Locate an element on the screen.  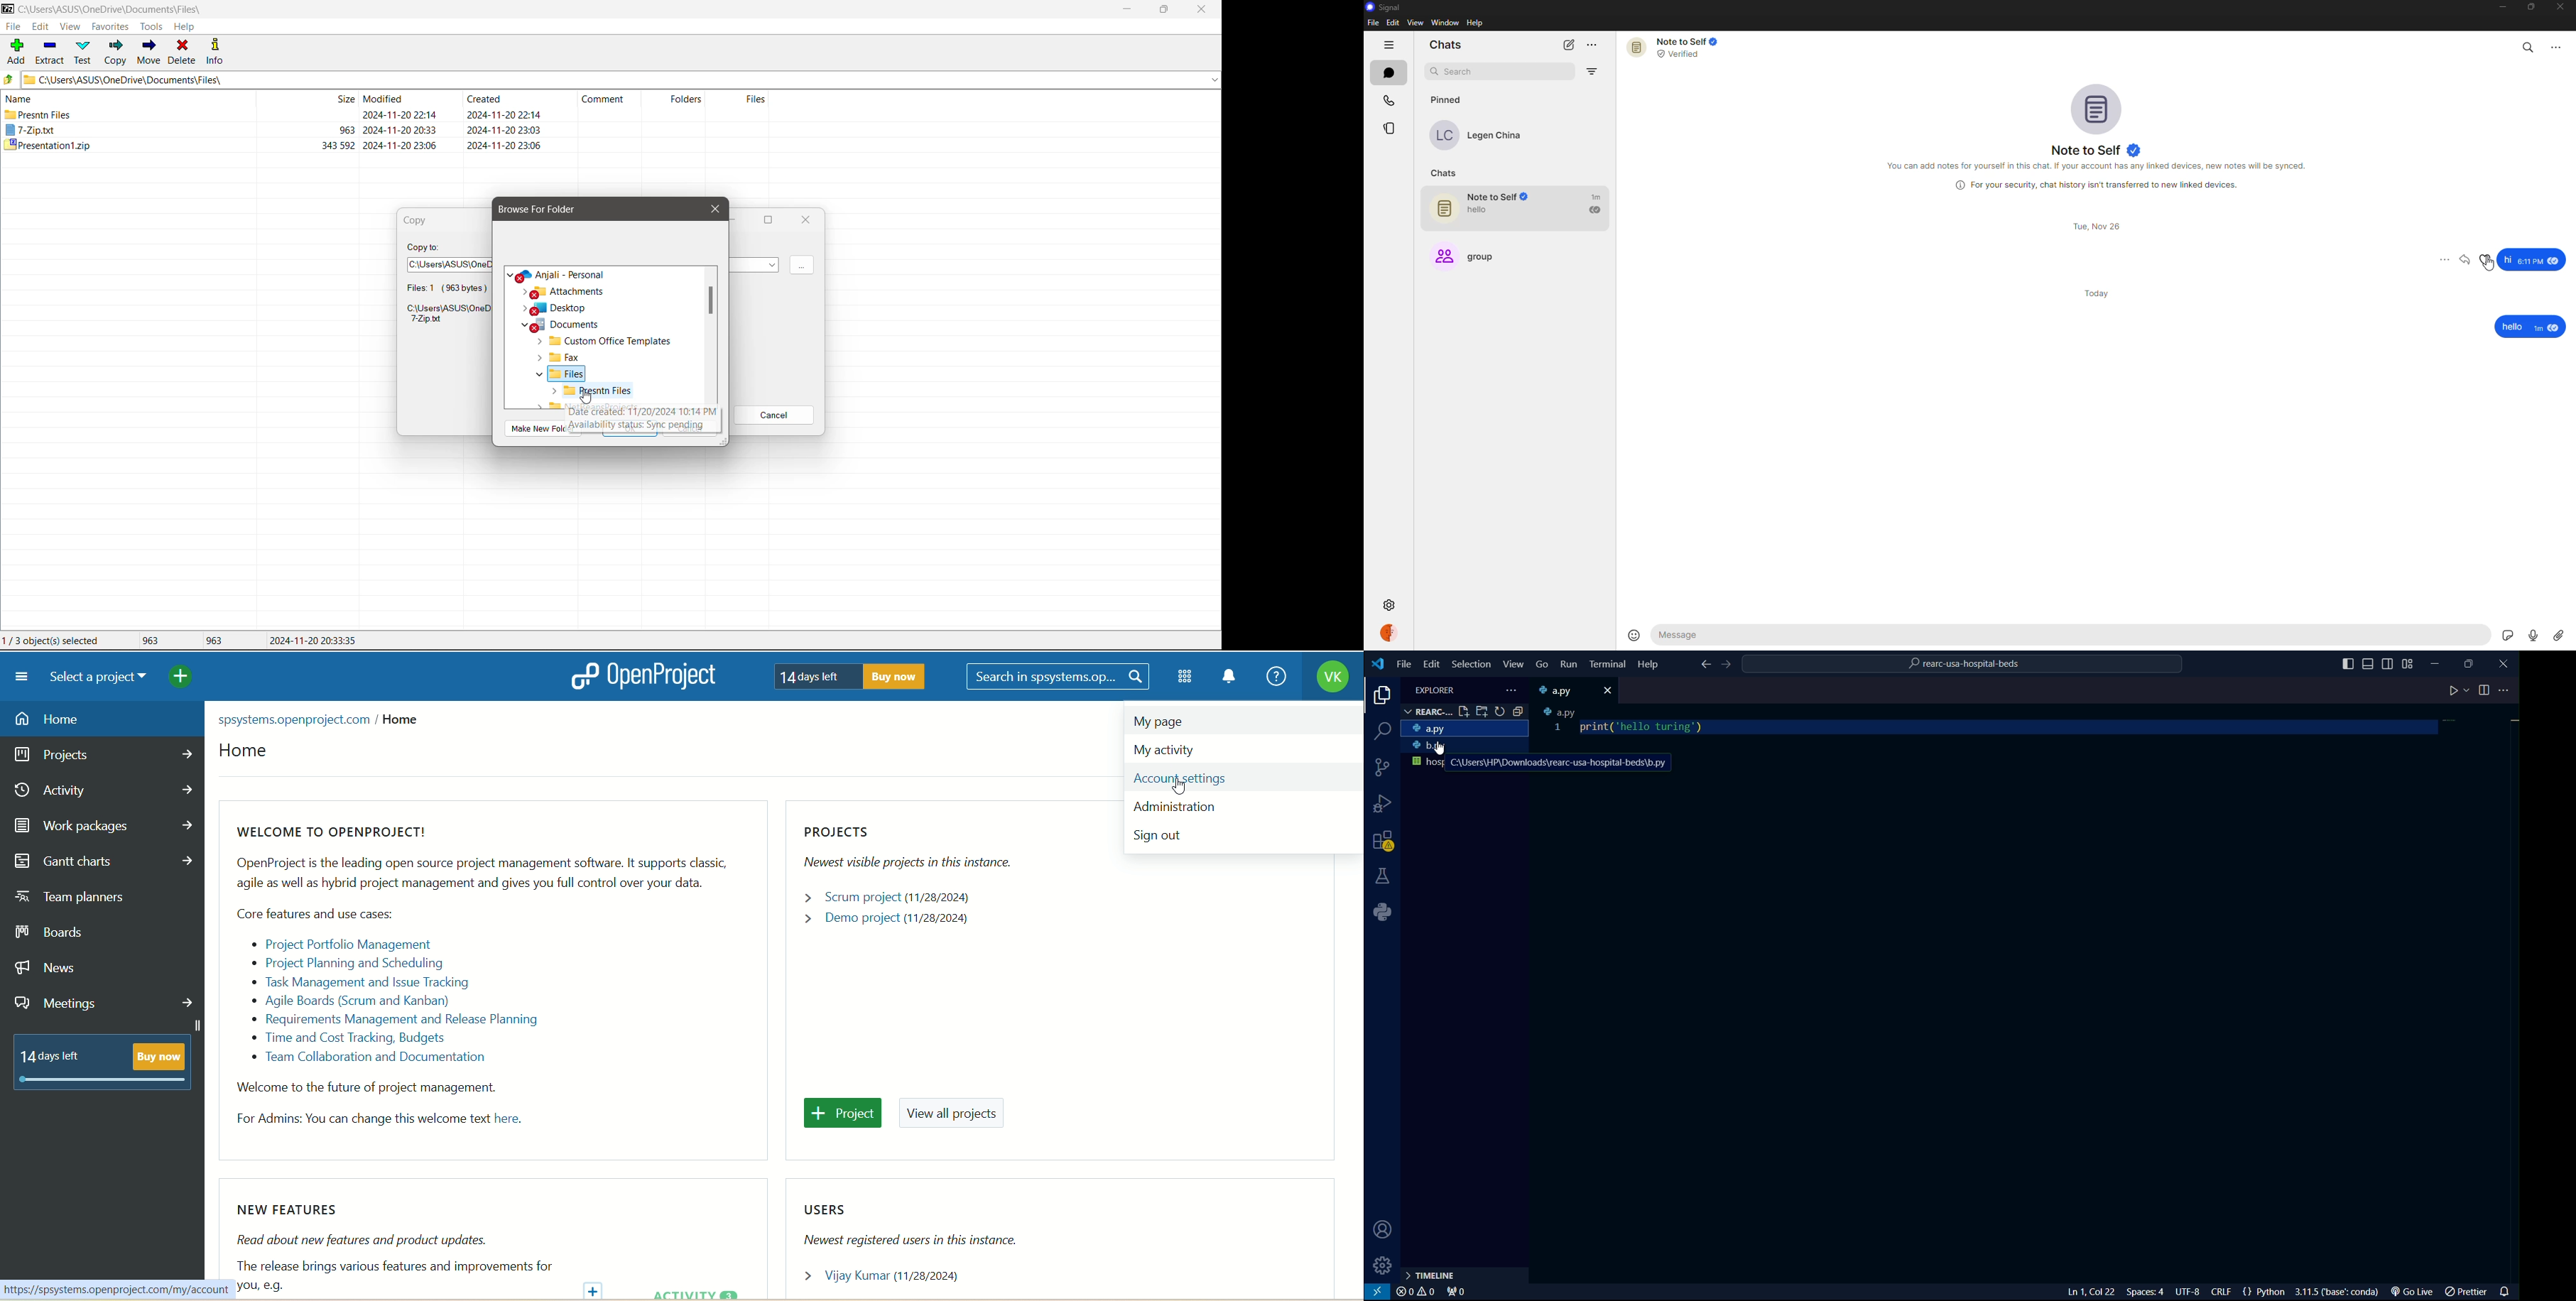
close app is located at coordinates (2506, 663).